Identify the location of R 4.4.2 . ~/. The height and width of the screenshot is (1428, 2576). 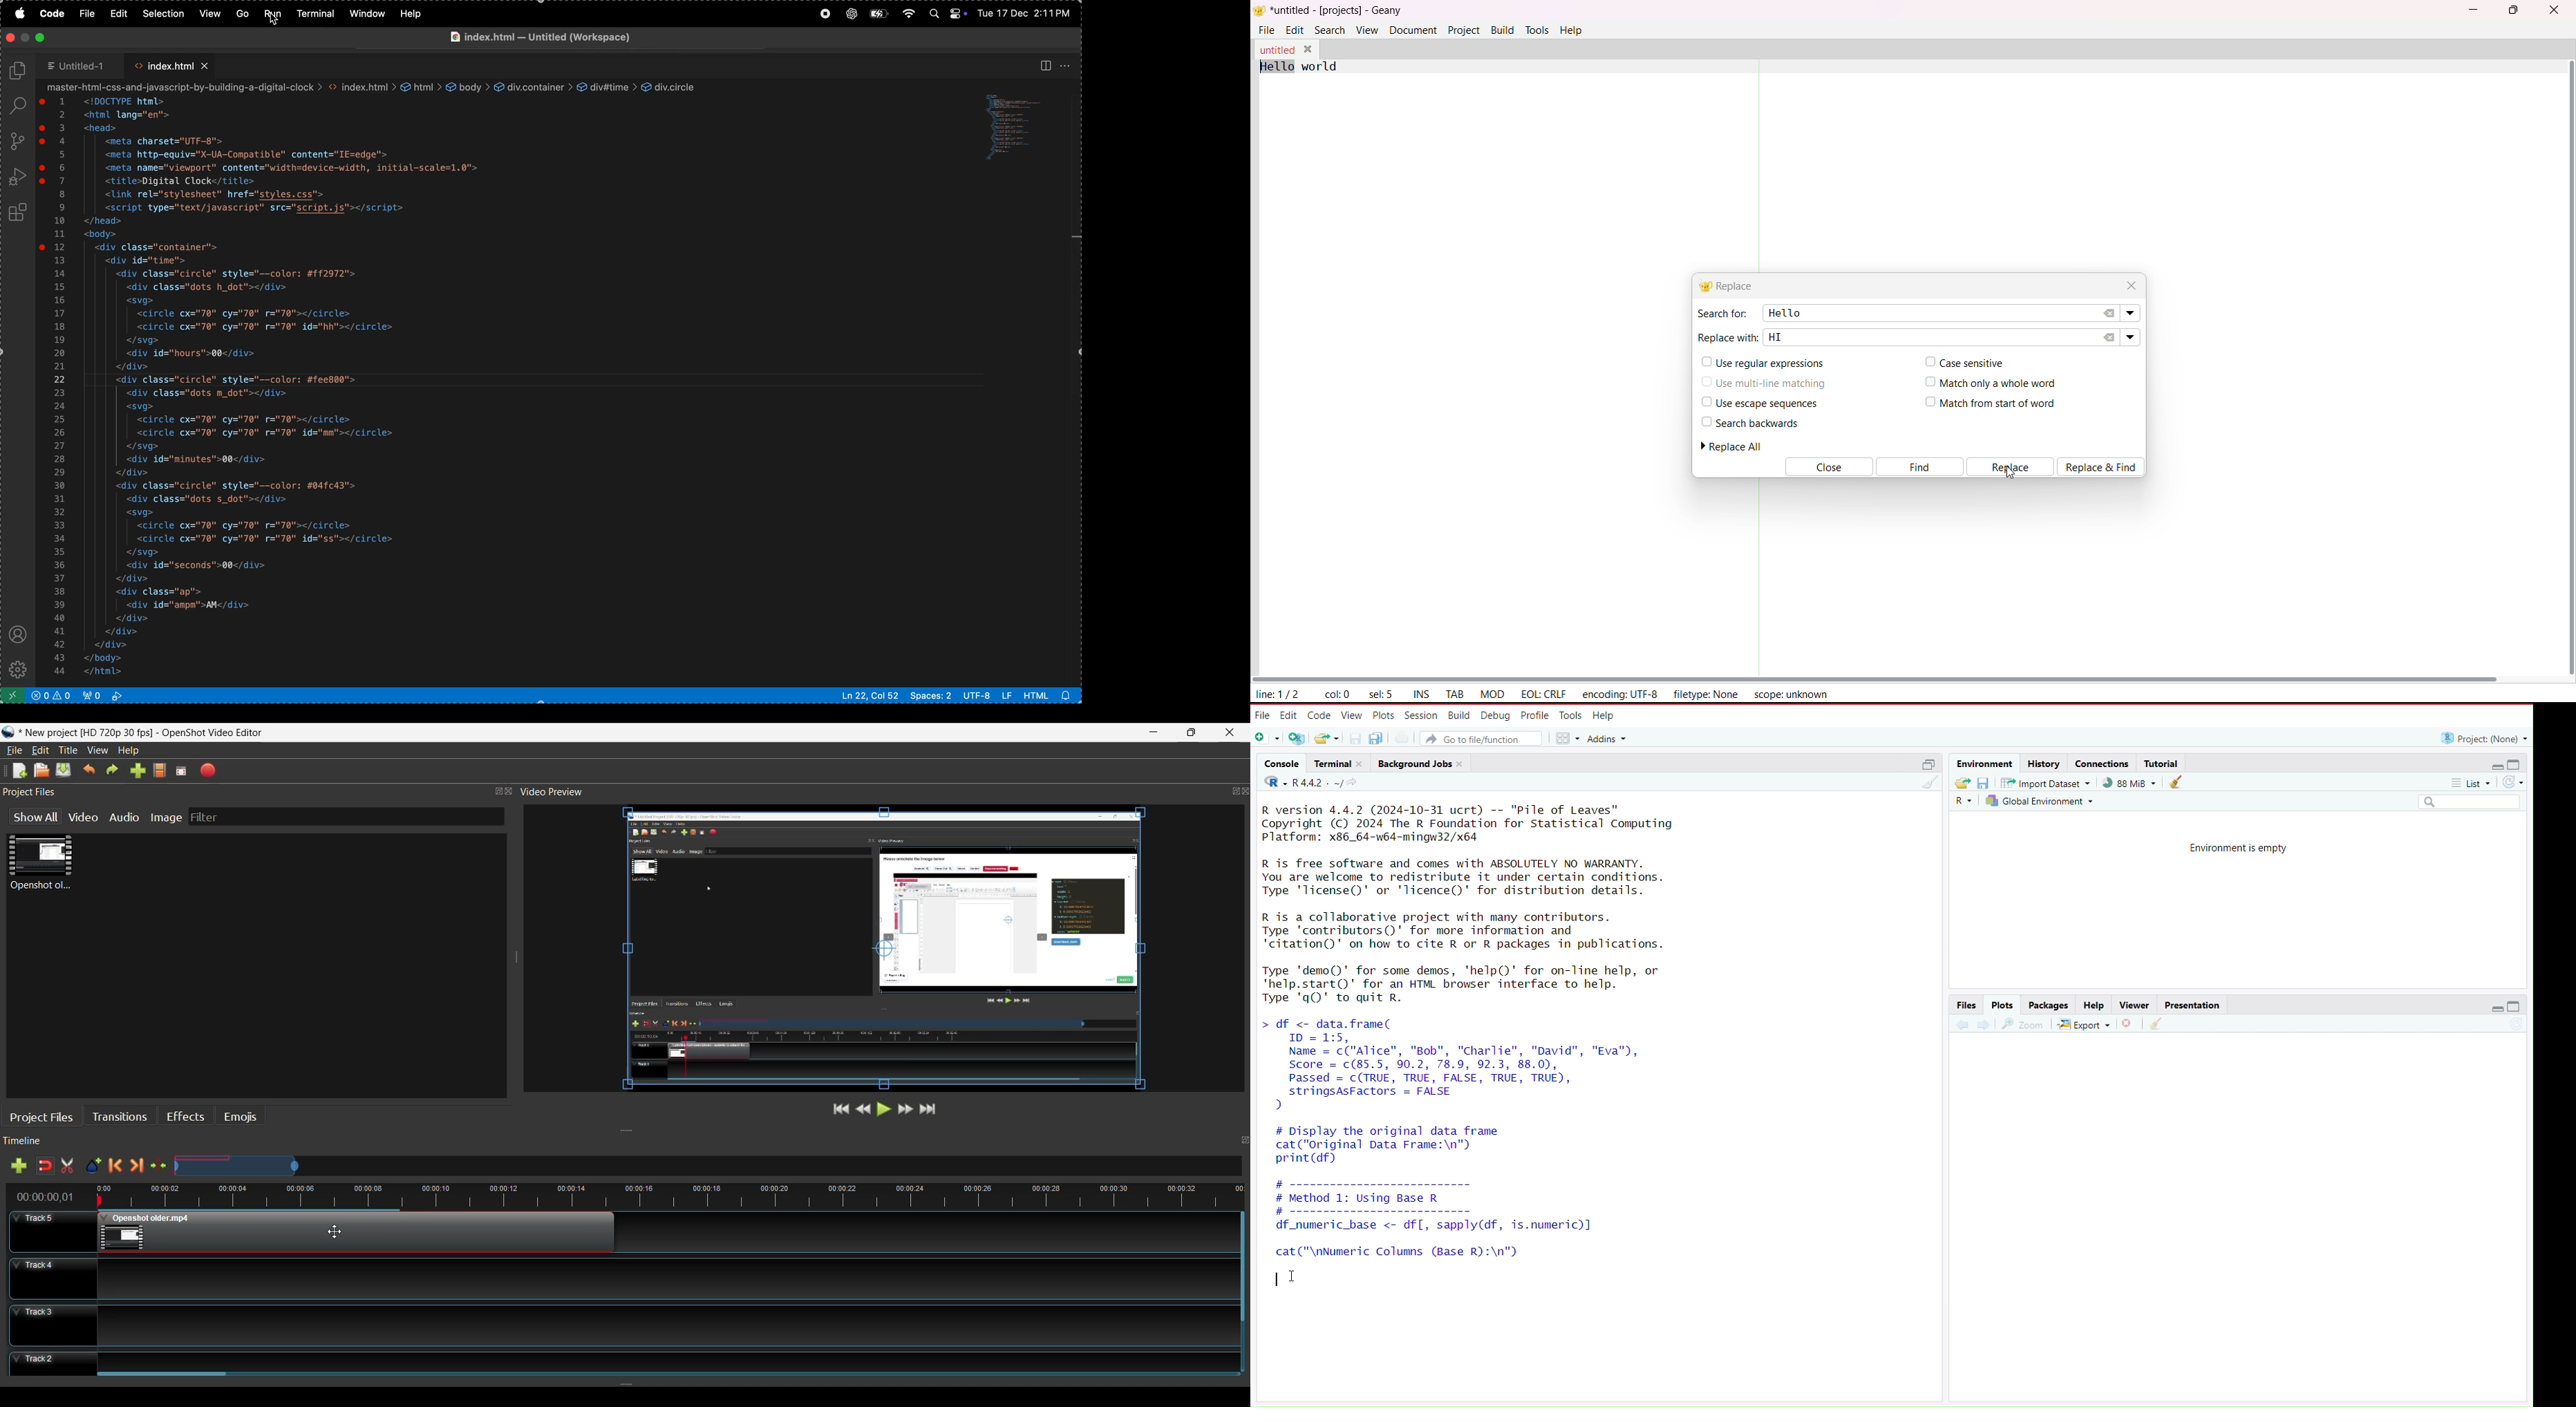
(1317, 782).